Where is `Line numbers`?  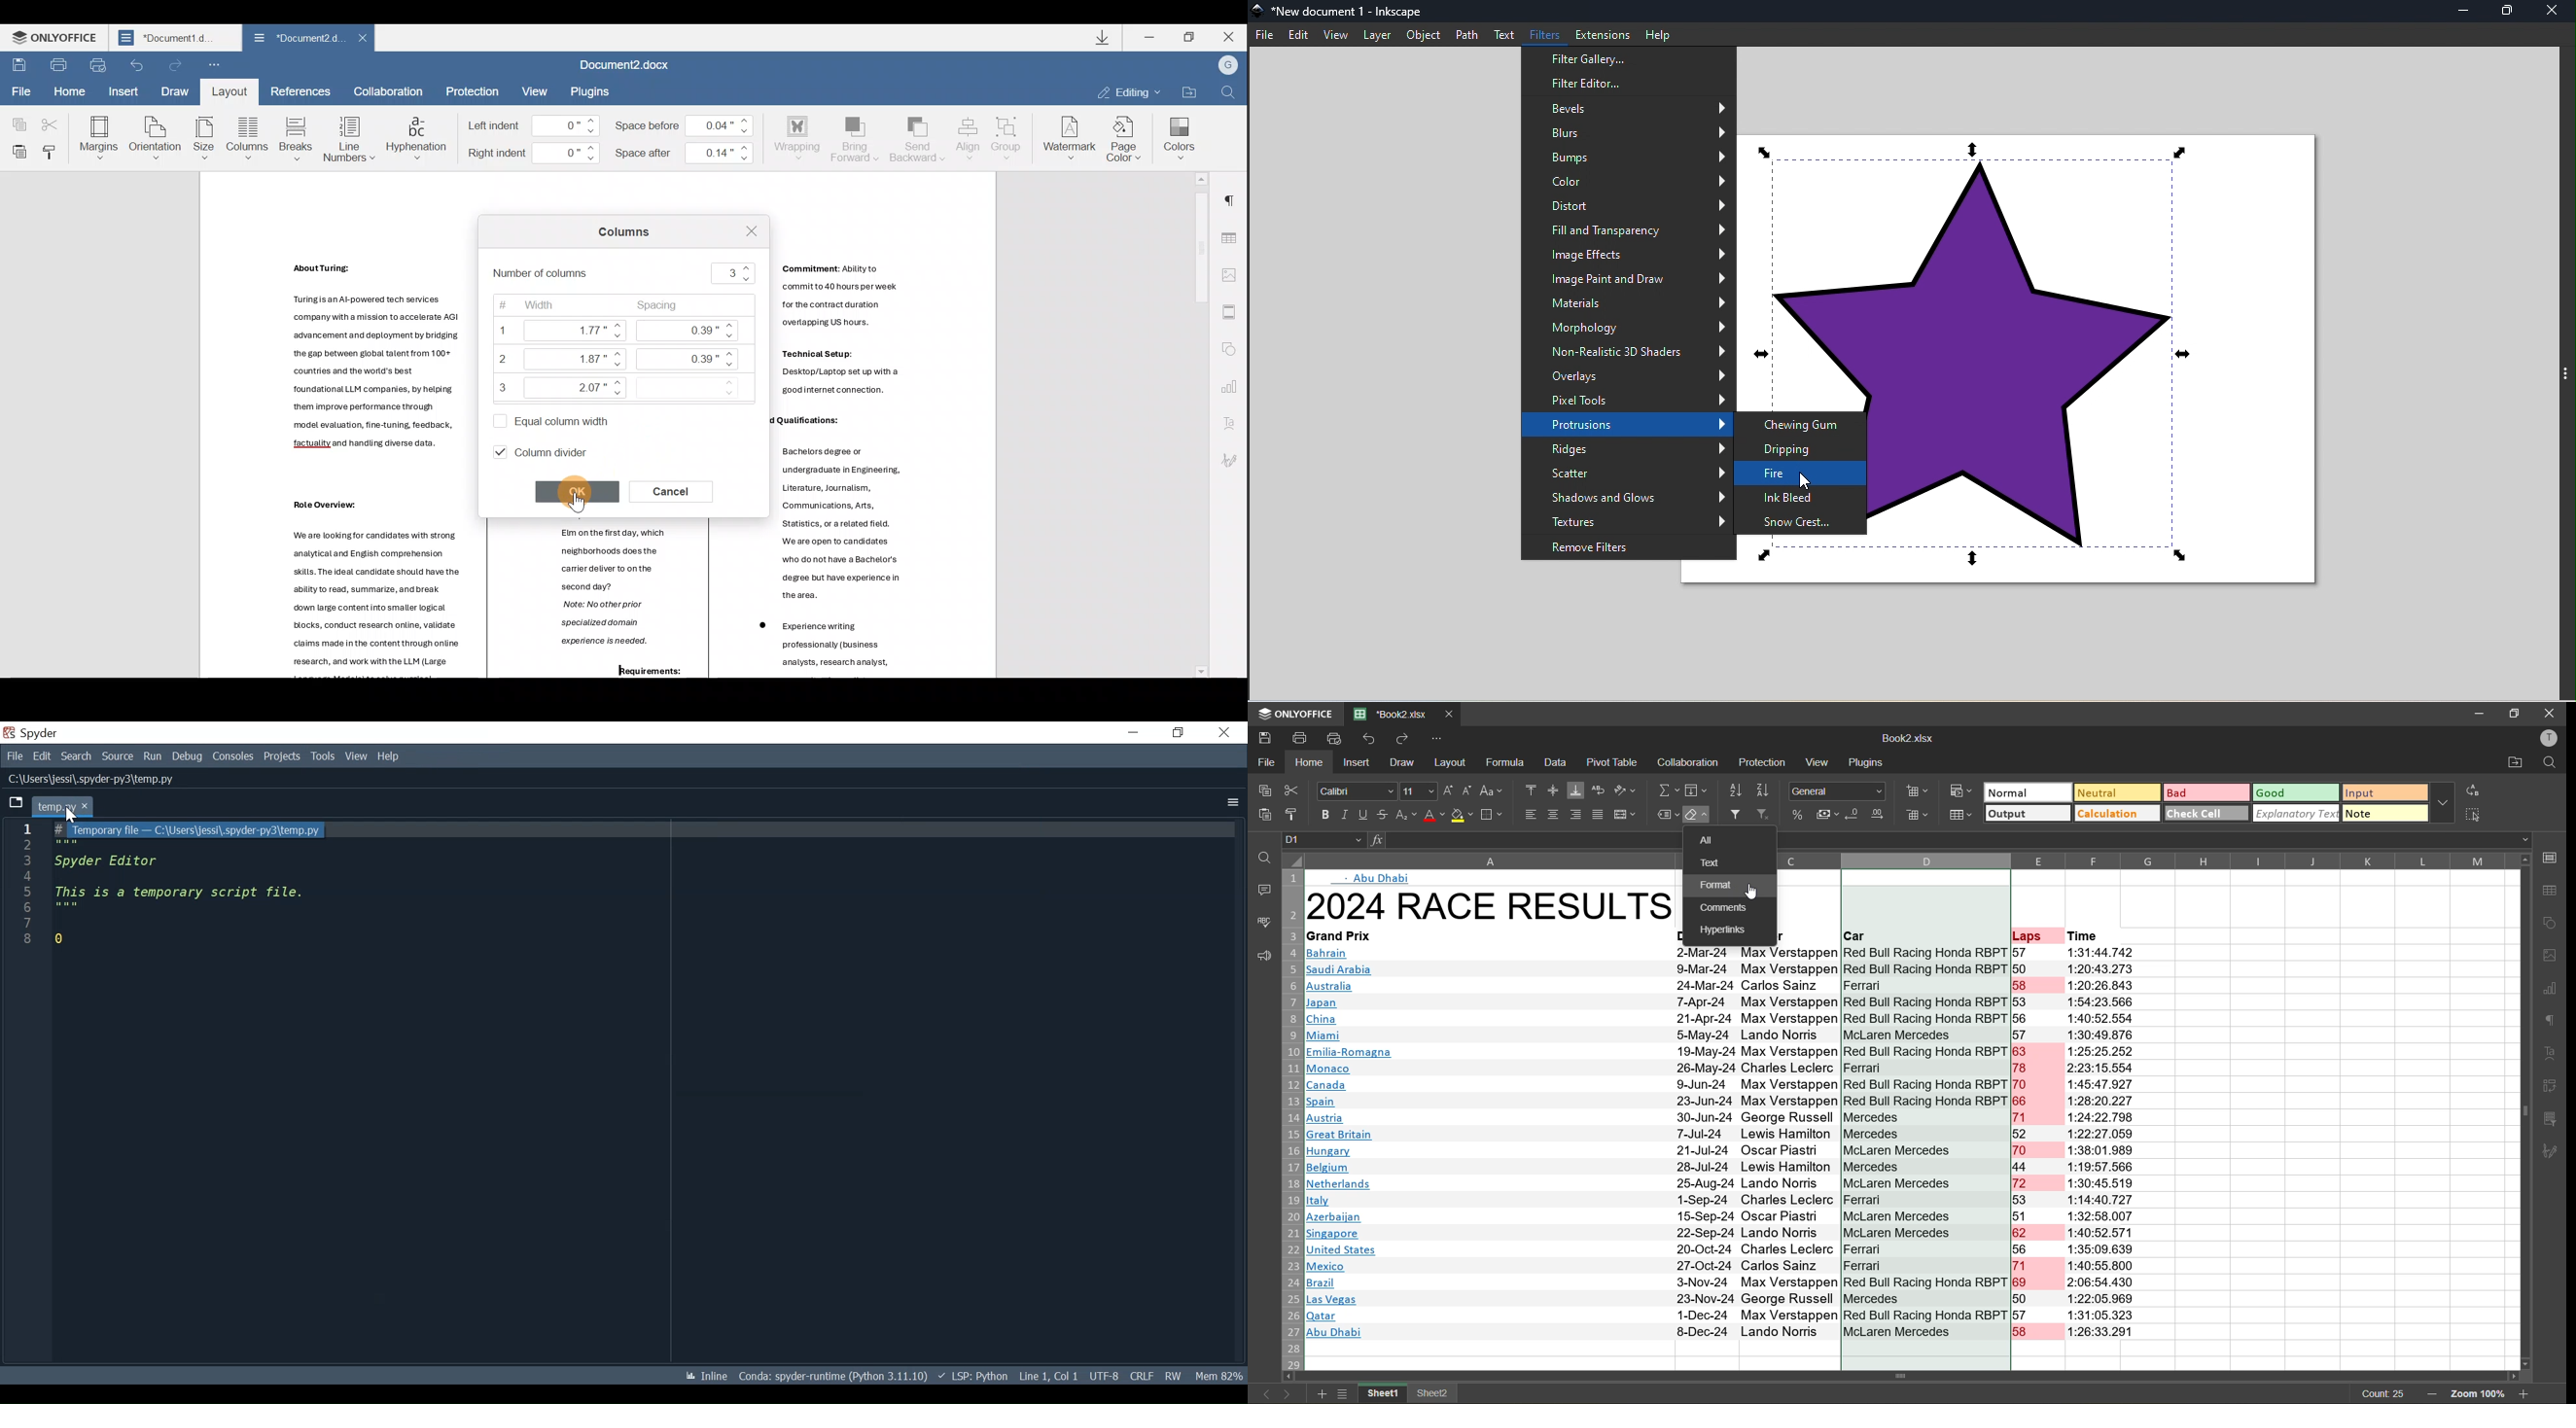
Line numbers is located at coordinates (348, 138).